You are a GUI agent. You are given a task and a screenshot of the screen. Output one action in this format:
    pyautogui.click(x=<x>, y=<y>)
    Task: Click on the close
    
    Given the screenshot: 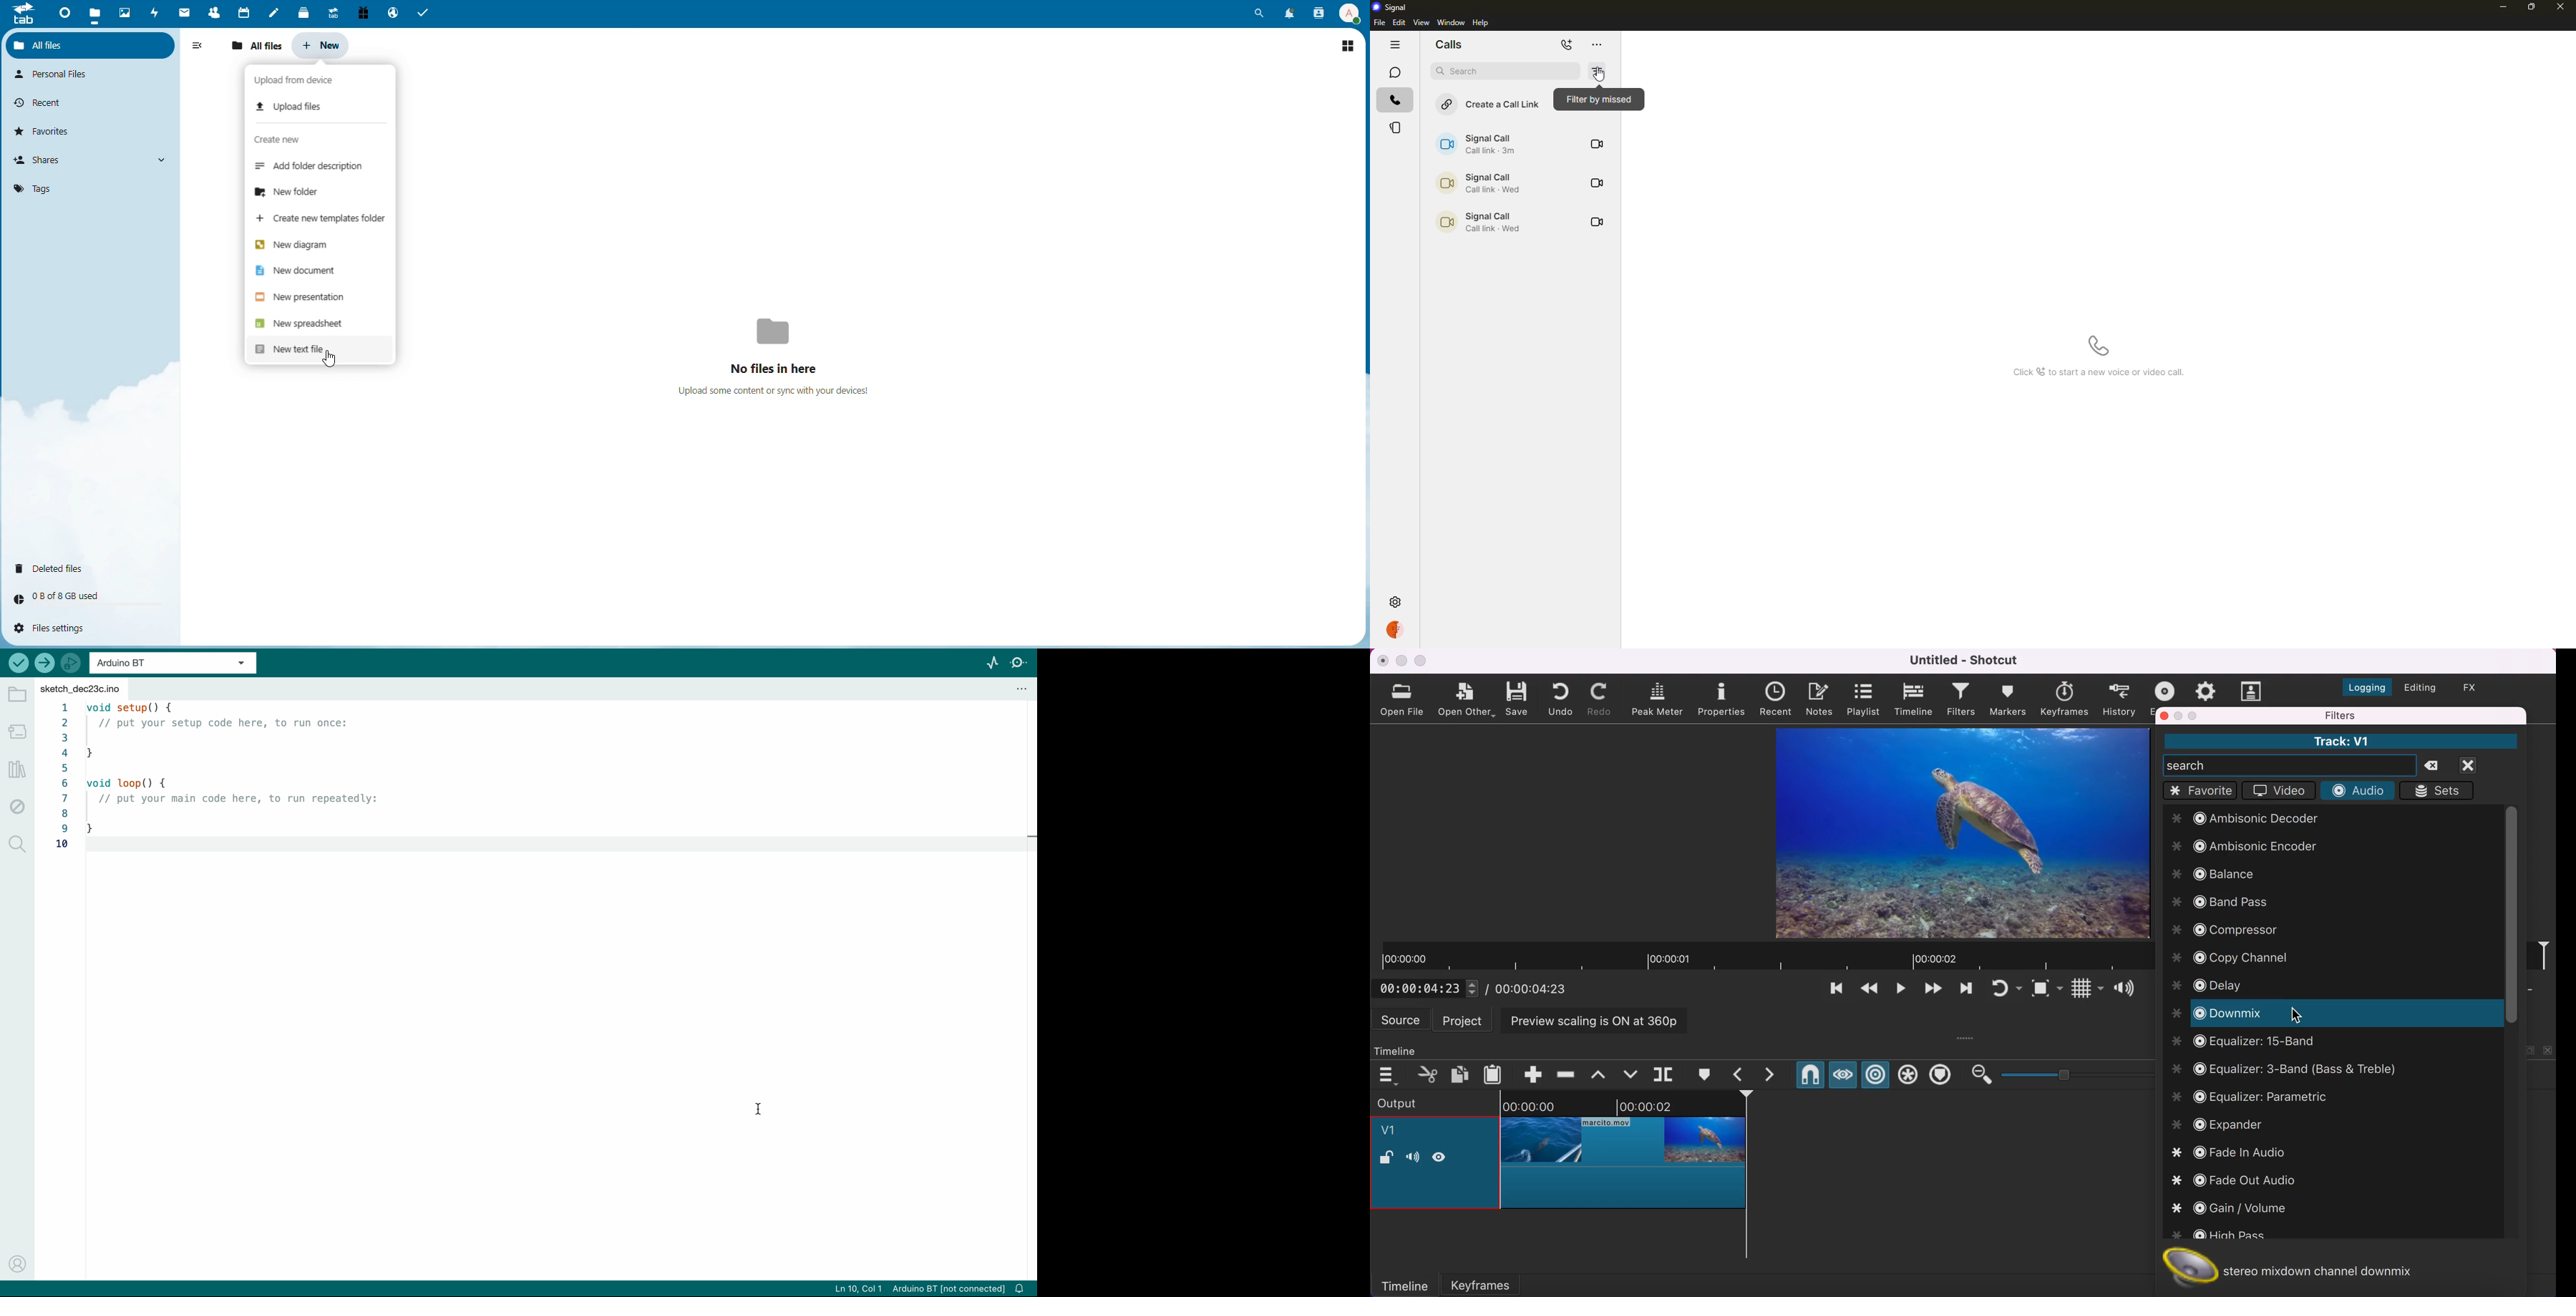 What is the action you would take?
    pyautogui.click(x=2563, y=8)
    